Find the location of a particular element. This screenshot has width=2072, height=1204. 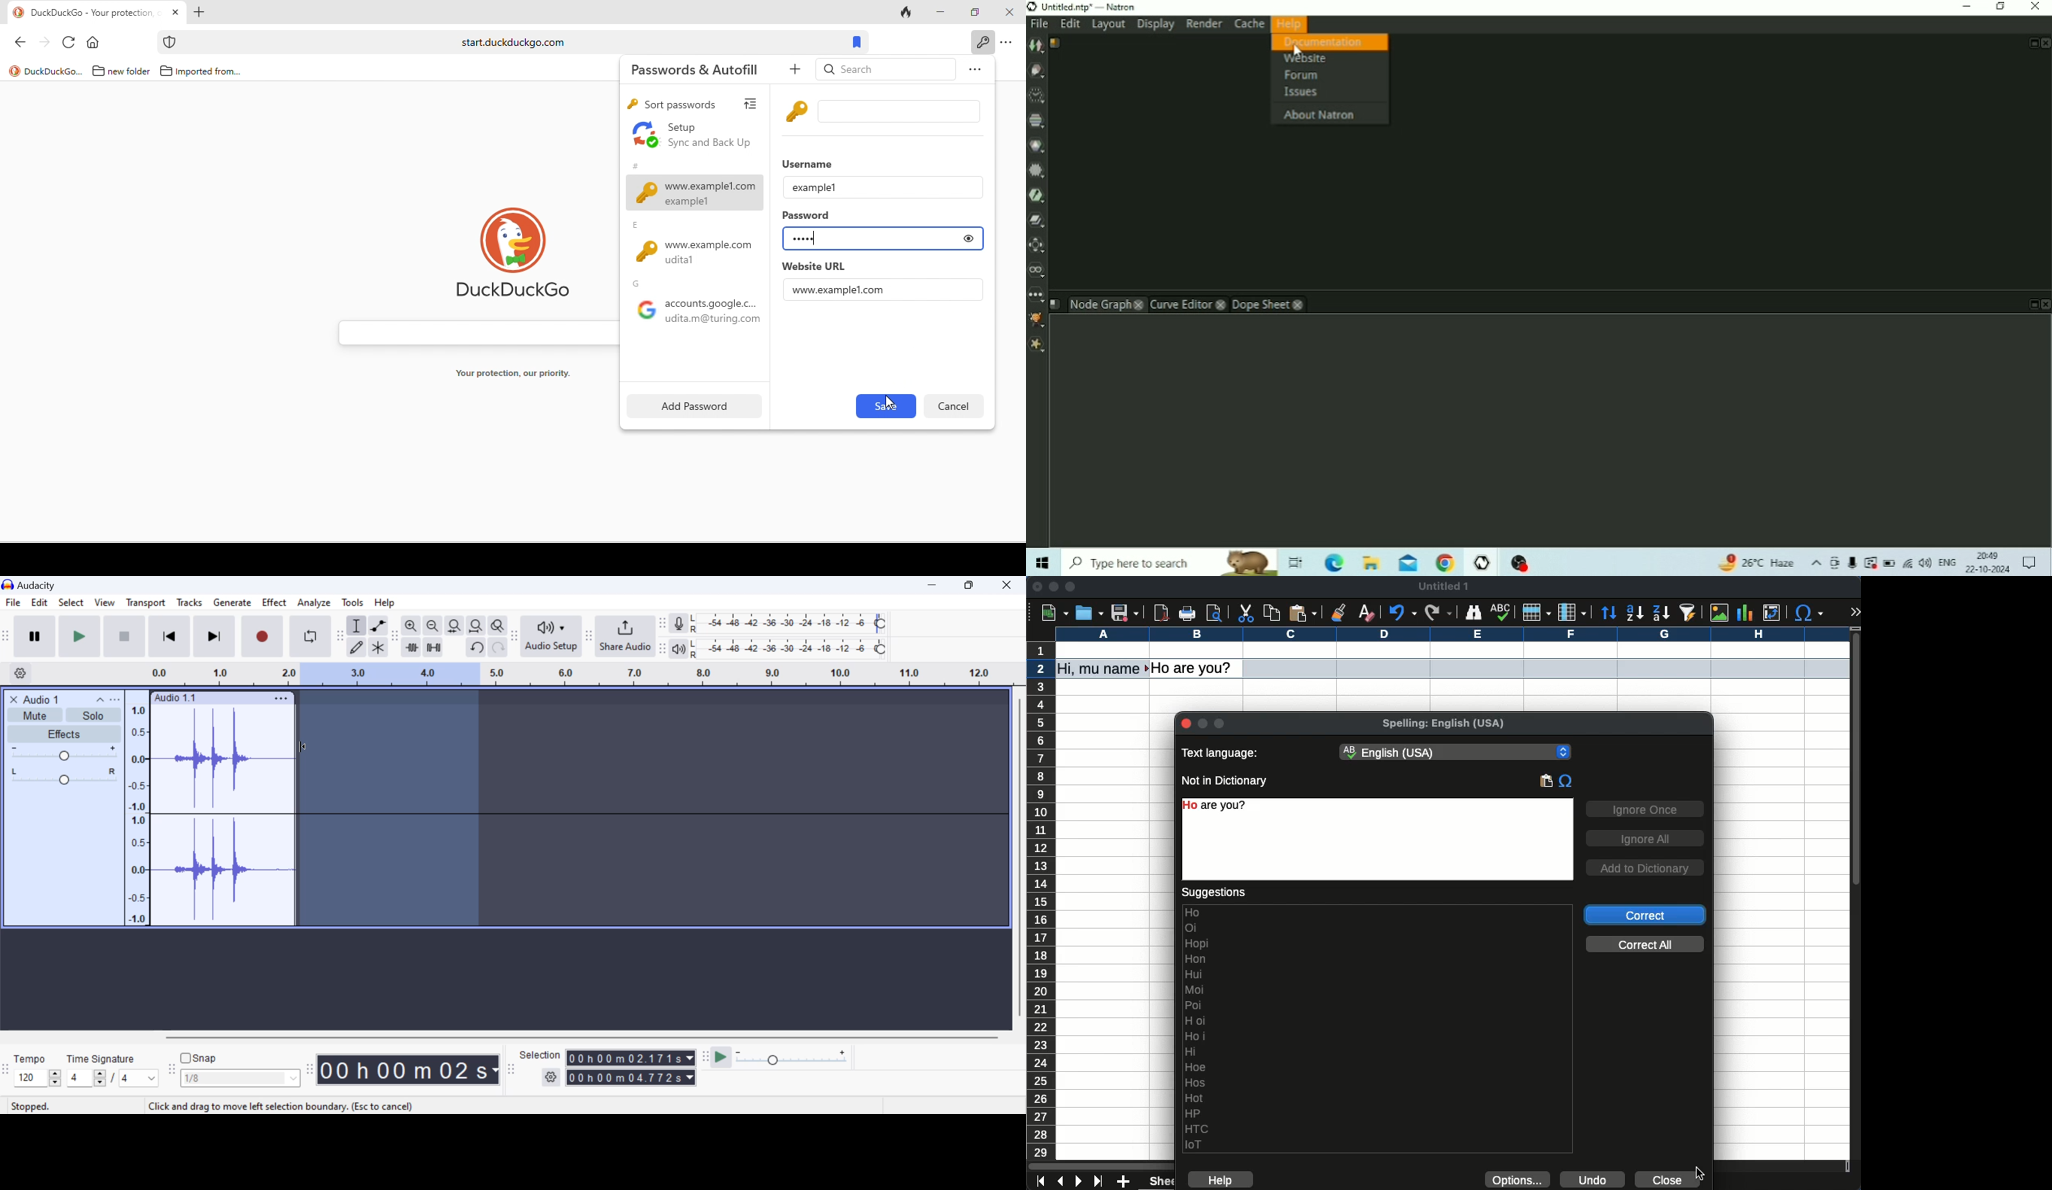

minimize is located at coordinates (1053, 587).